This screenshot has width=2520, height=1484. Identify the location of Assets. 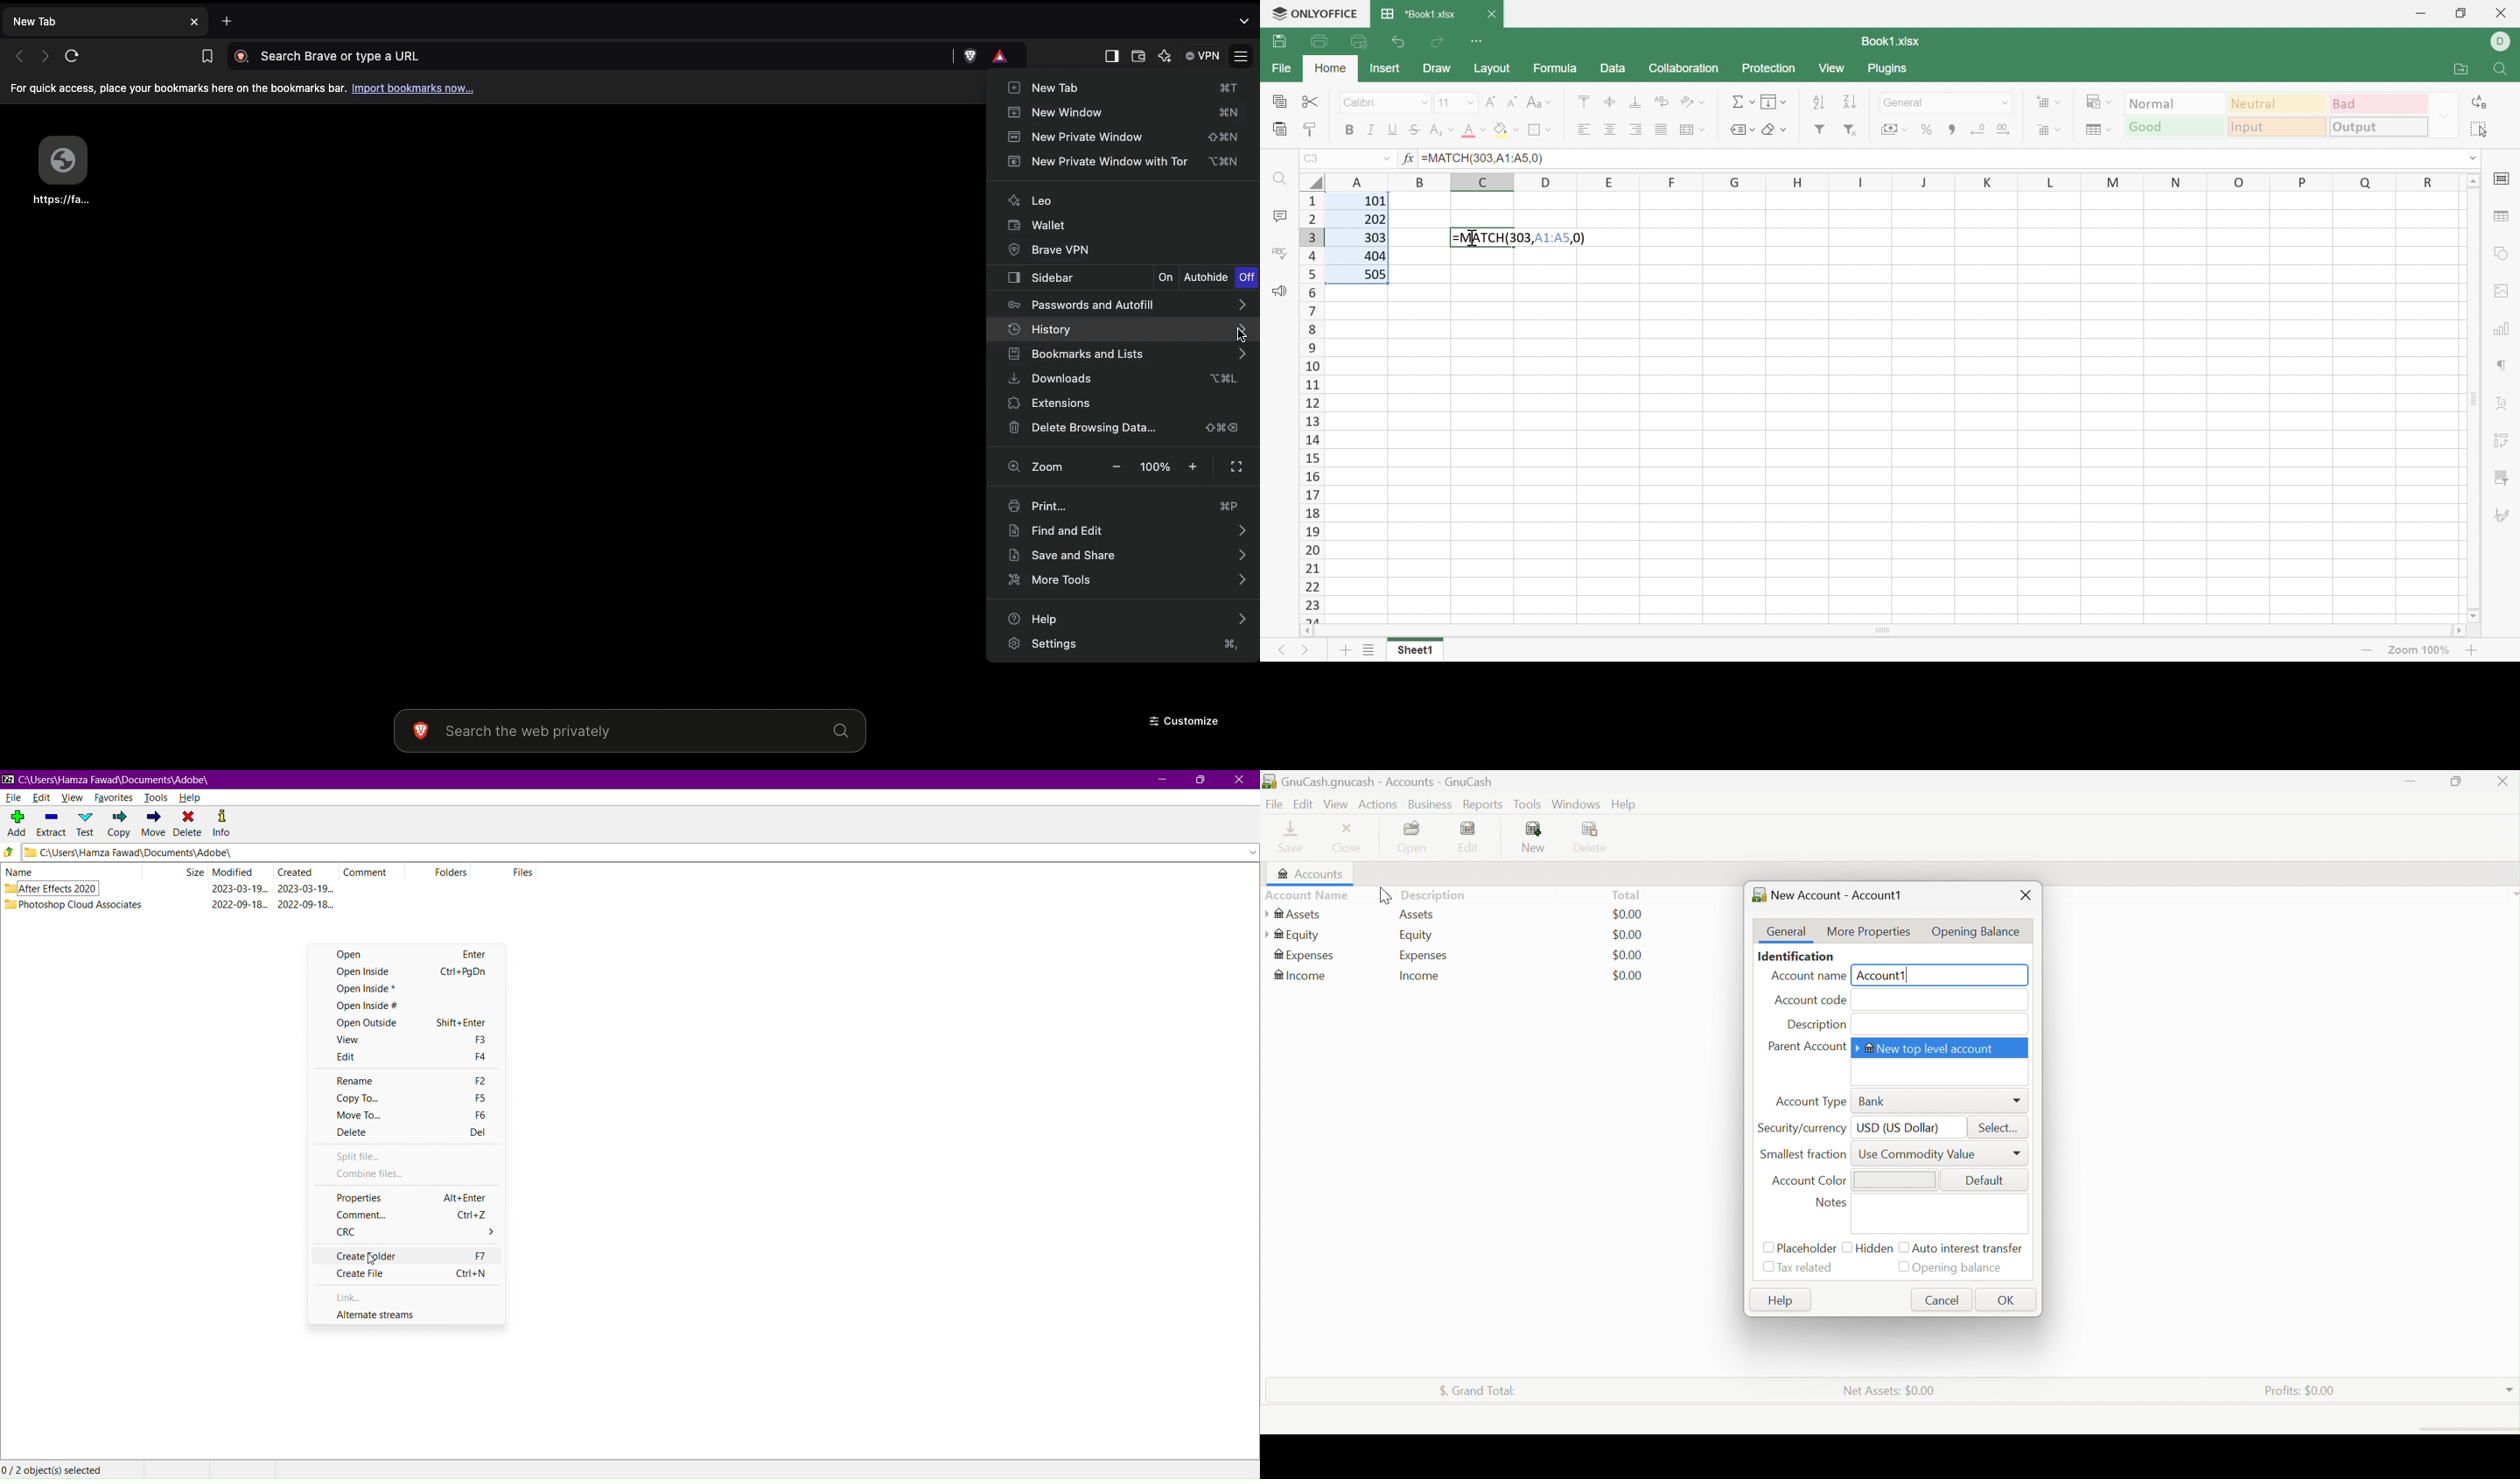
(1419, 915).